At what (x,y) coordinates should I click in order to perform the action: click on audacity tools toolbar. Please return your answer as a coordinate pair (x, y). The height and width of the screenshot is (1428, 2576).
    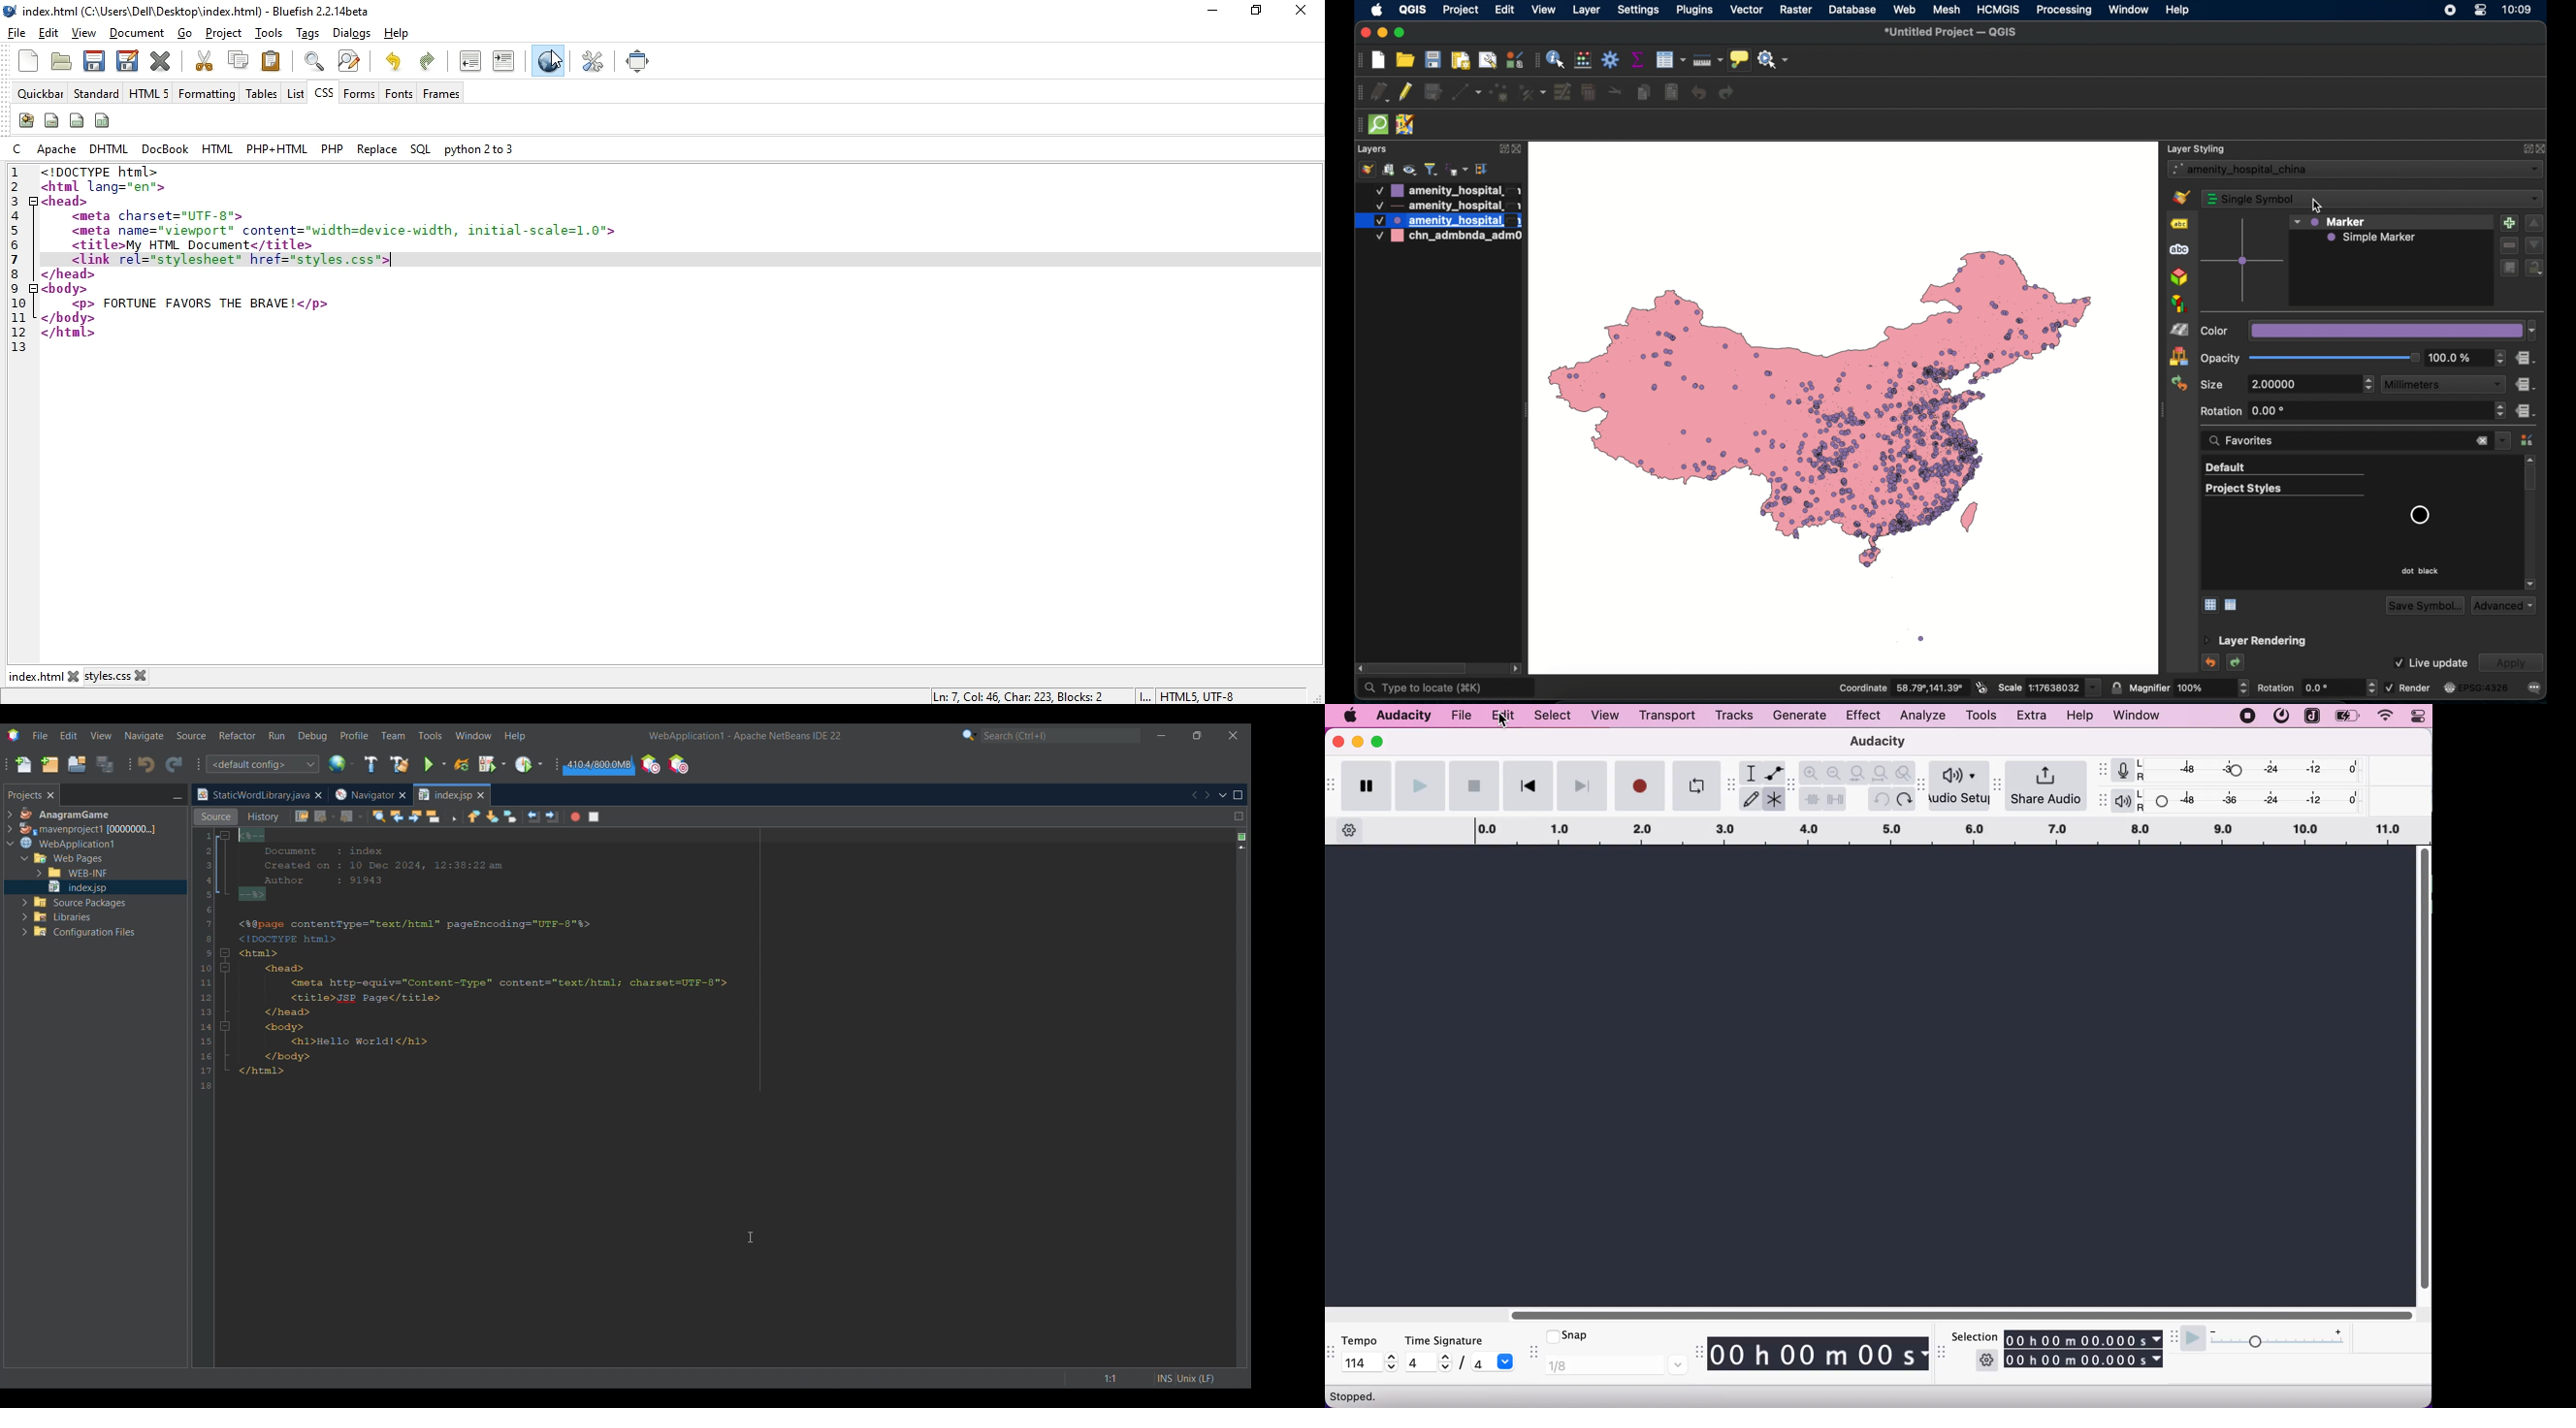
    Looking at the image, I should click on (1731, 786).